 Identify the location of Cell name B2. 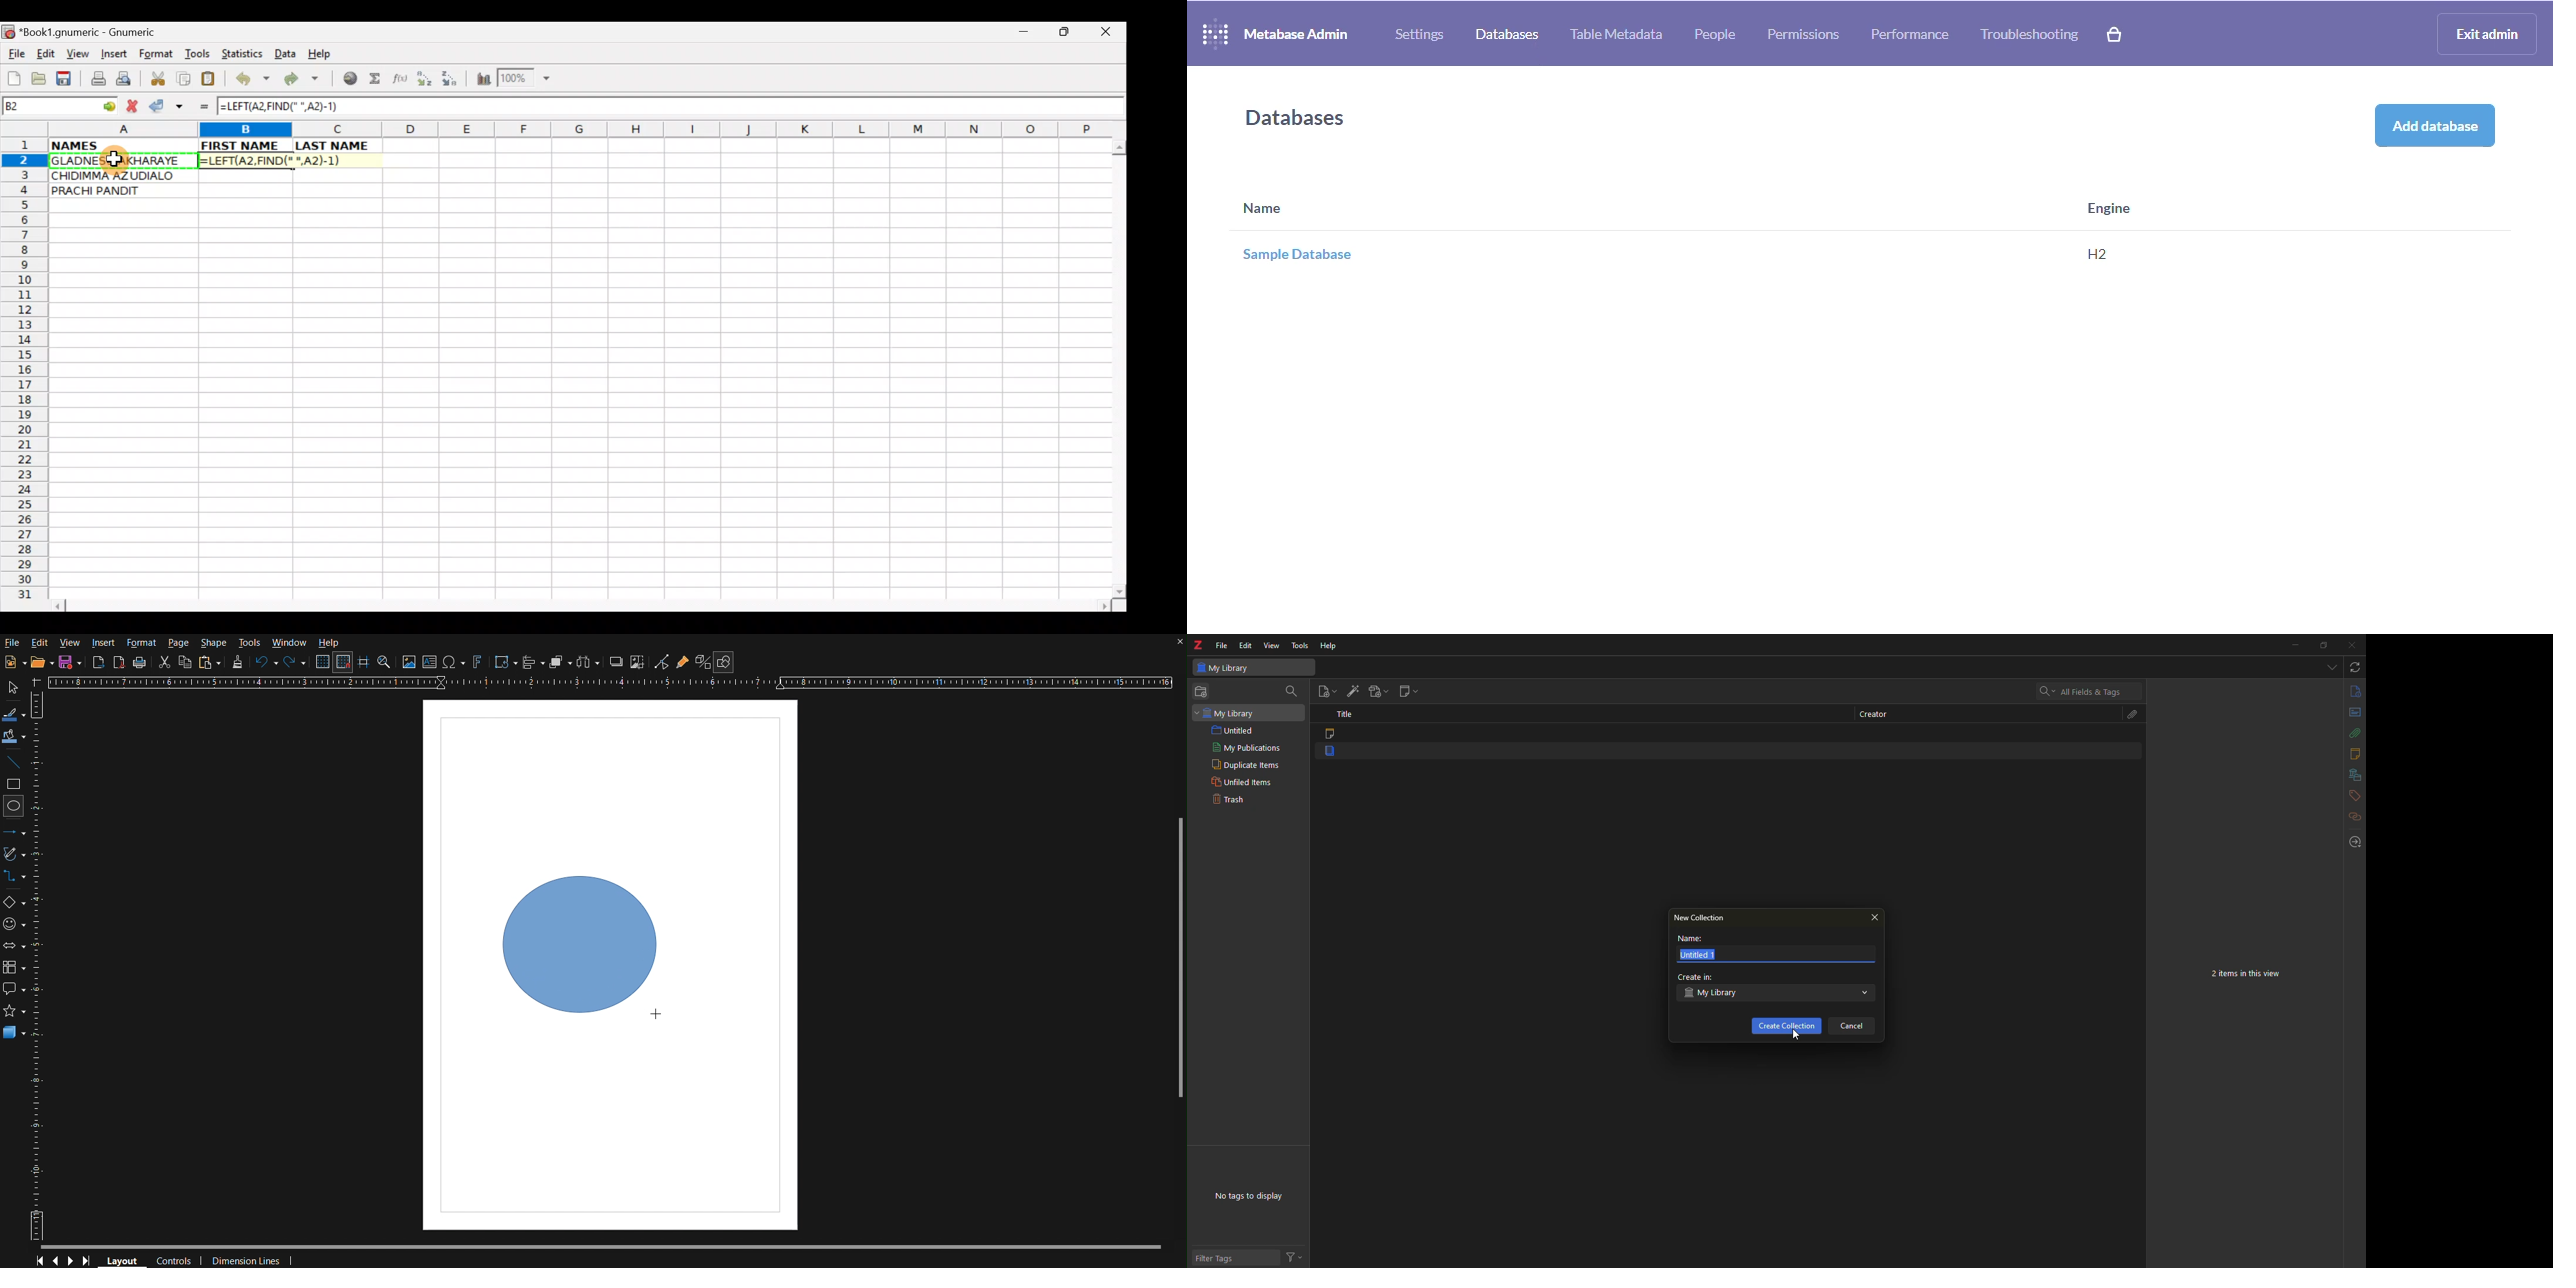
(47, 107).